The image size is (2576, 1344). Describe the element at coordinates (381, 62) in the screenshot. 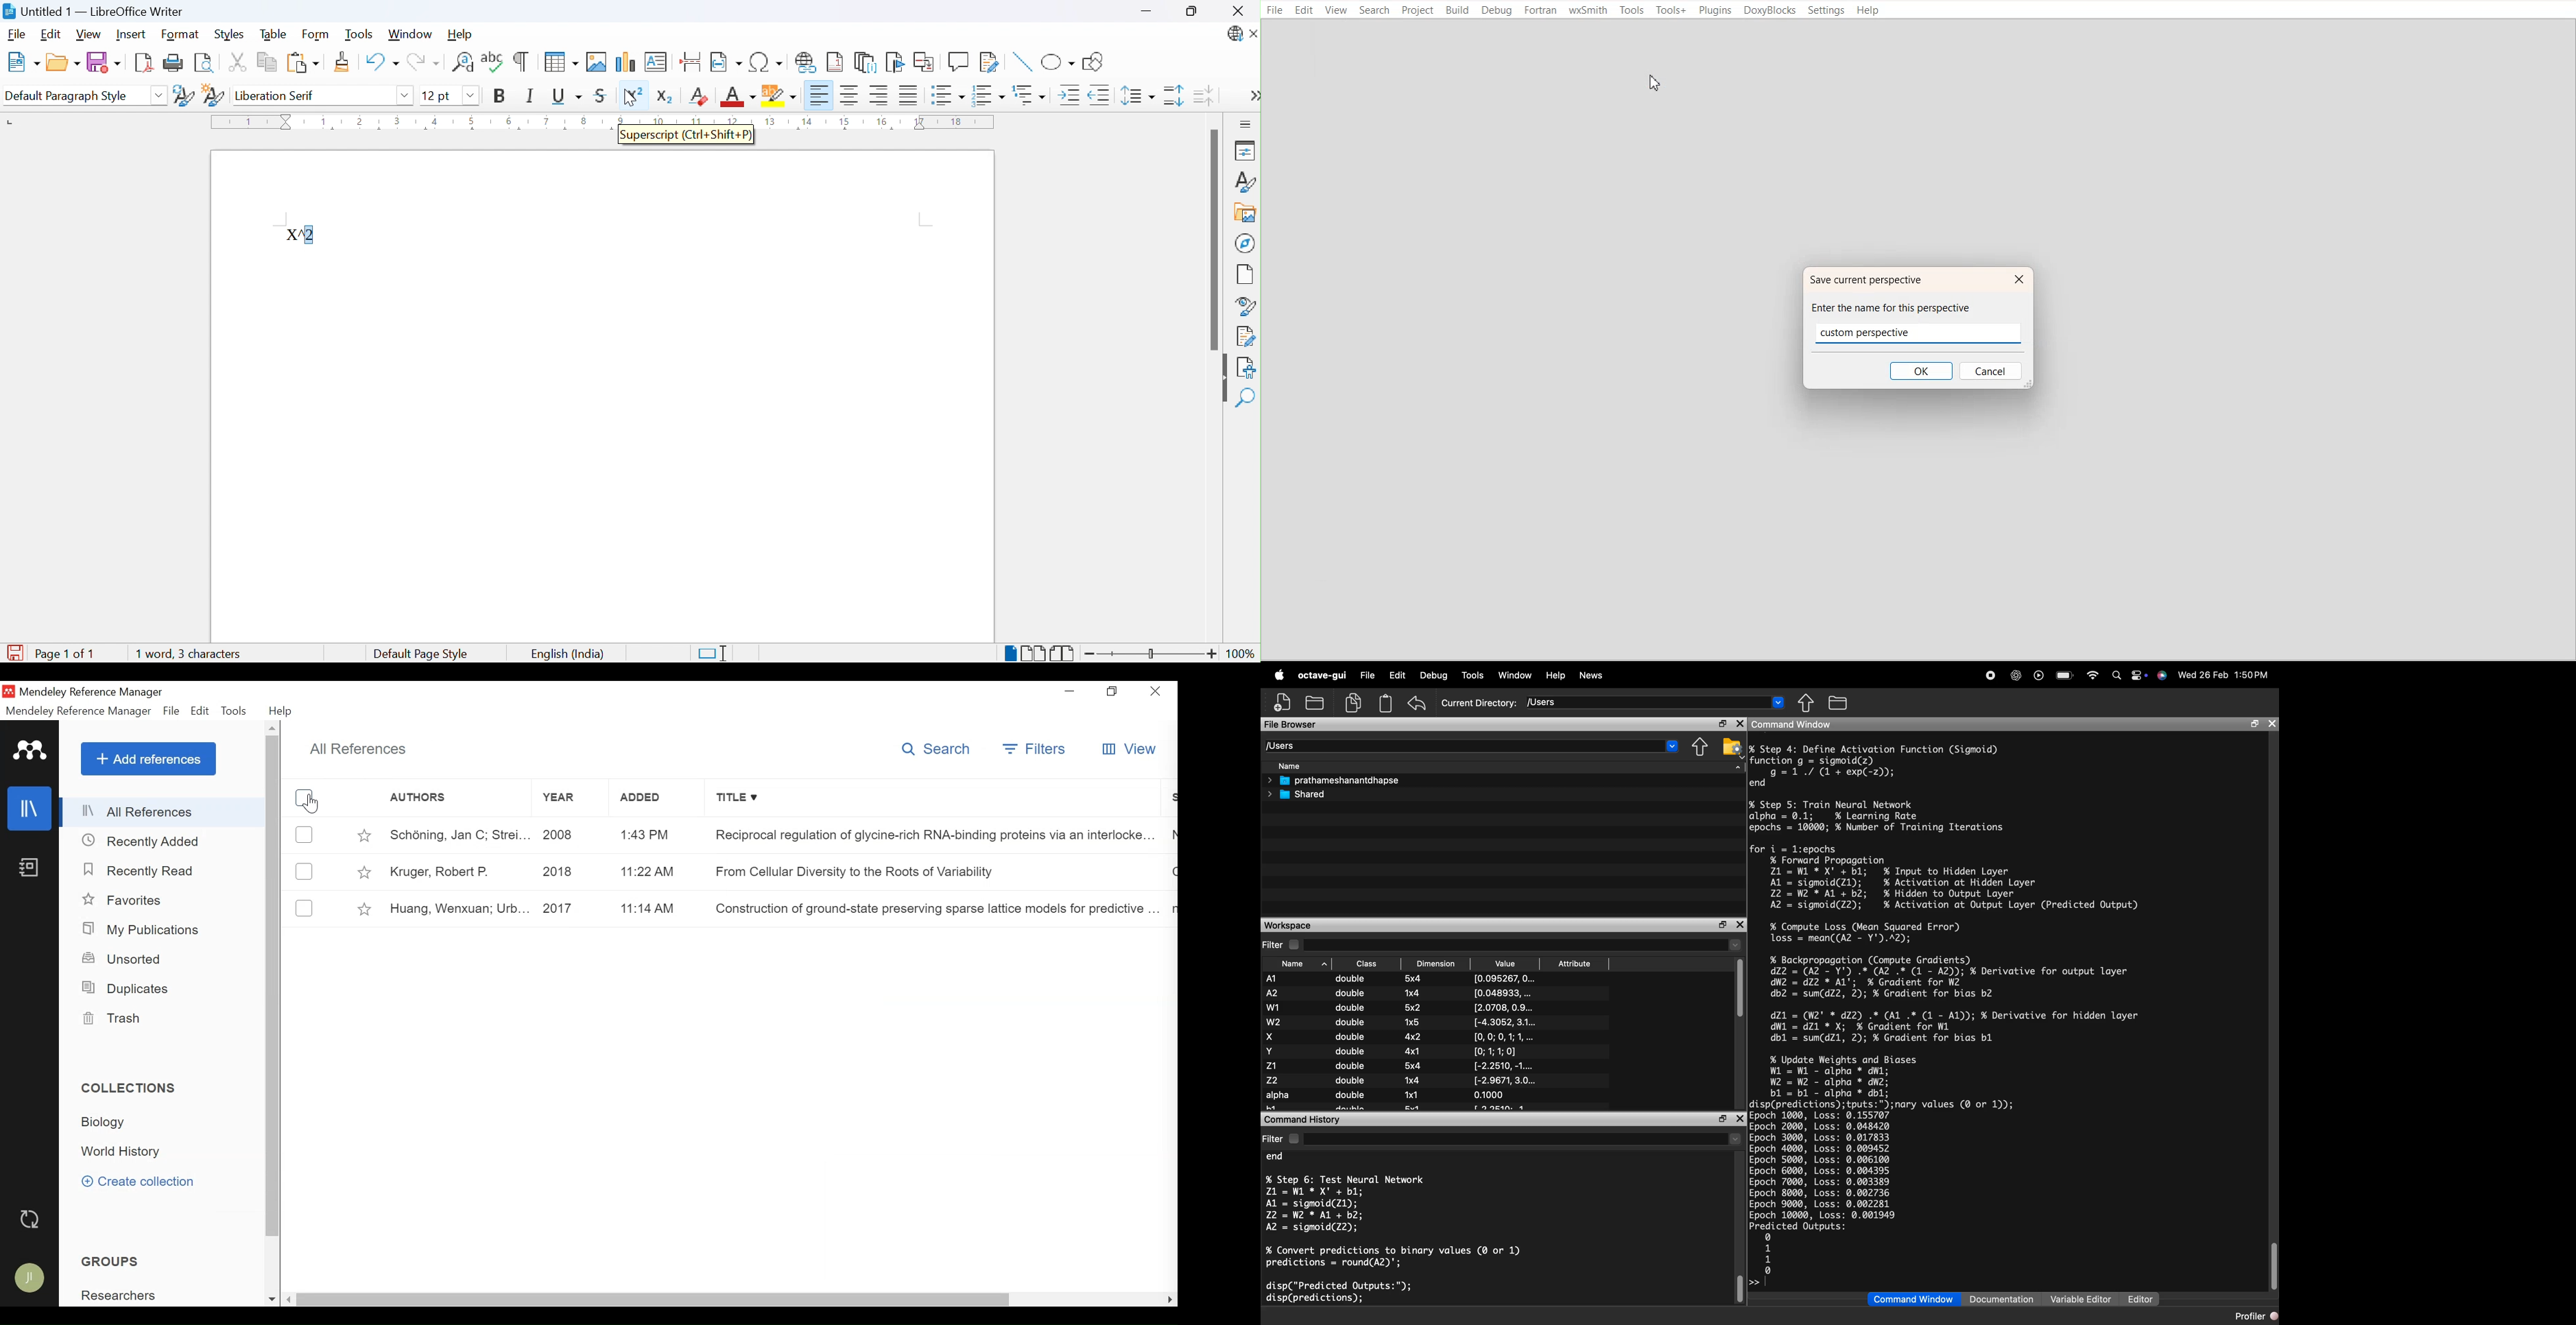

I see `Undo` at that location.